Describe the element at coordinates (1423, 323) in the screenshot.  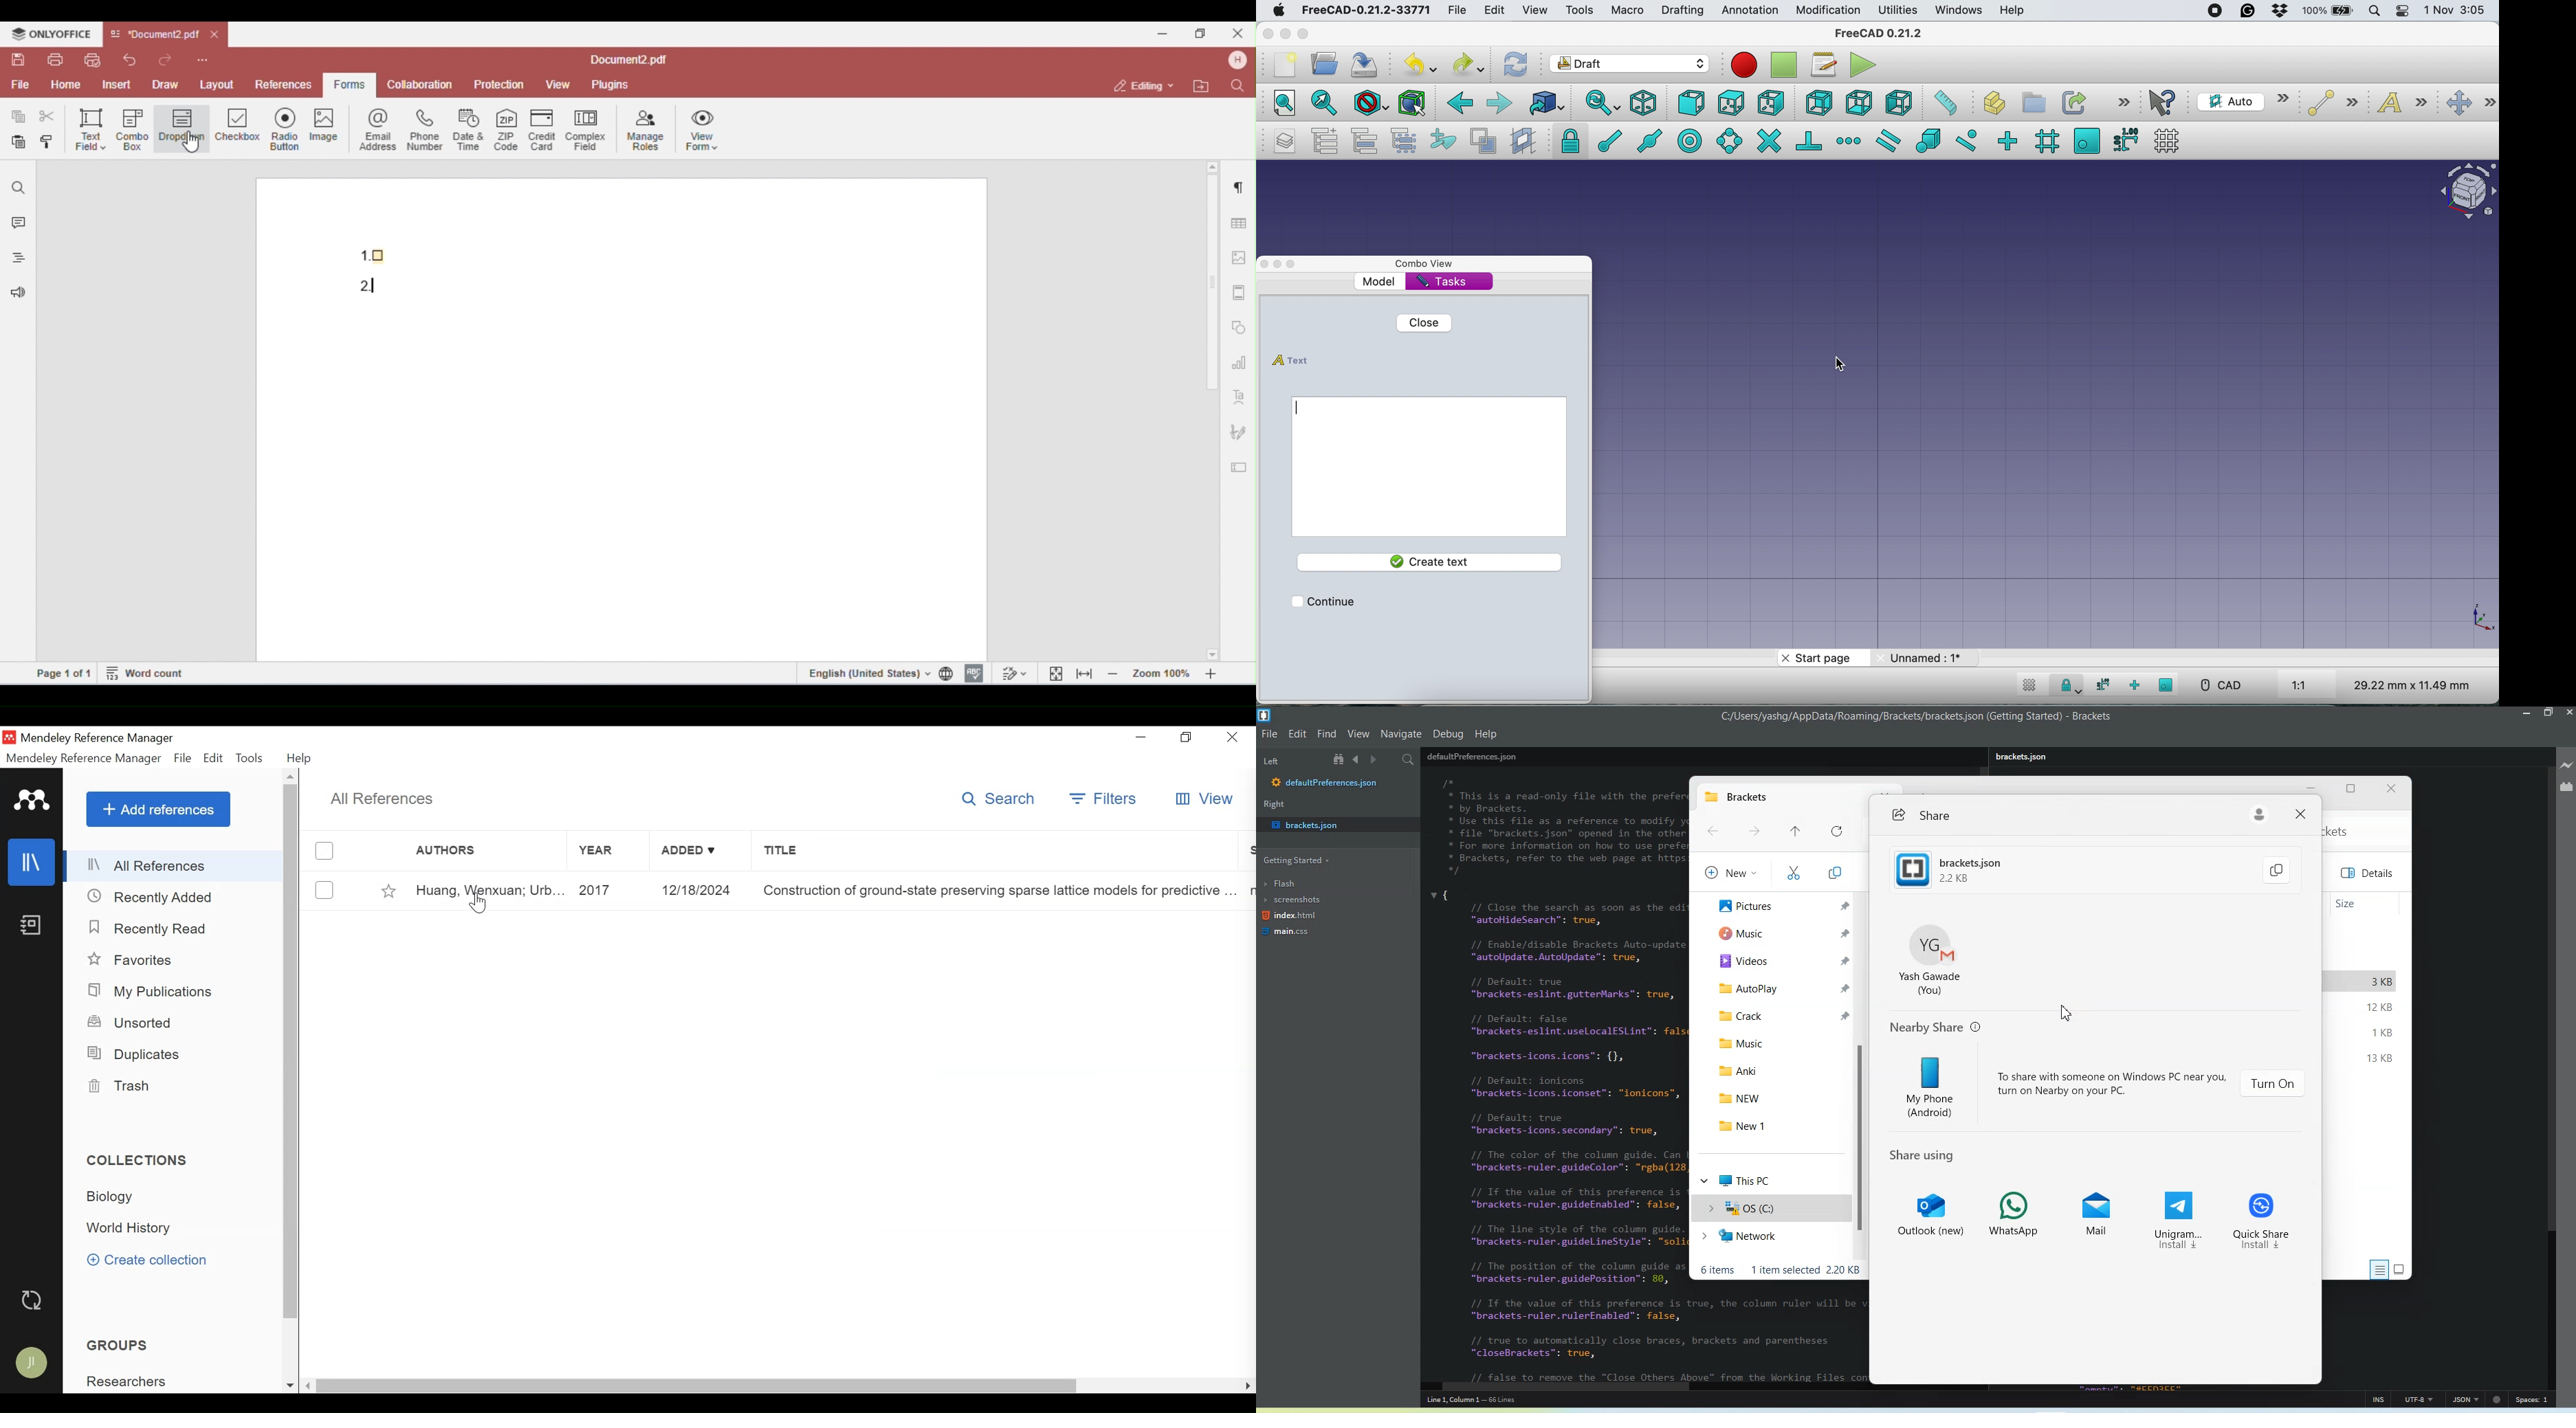
I see `close` at that location.